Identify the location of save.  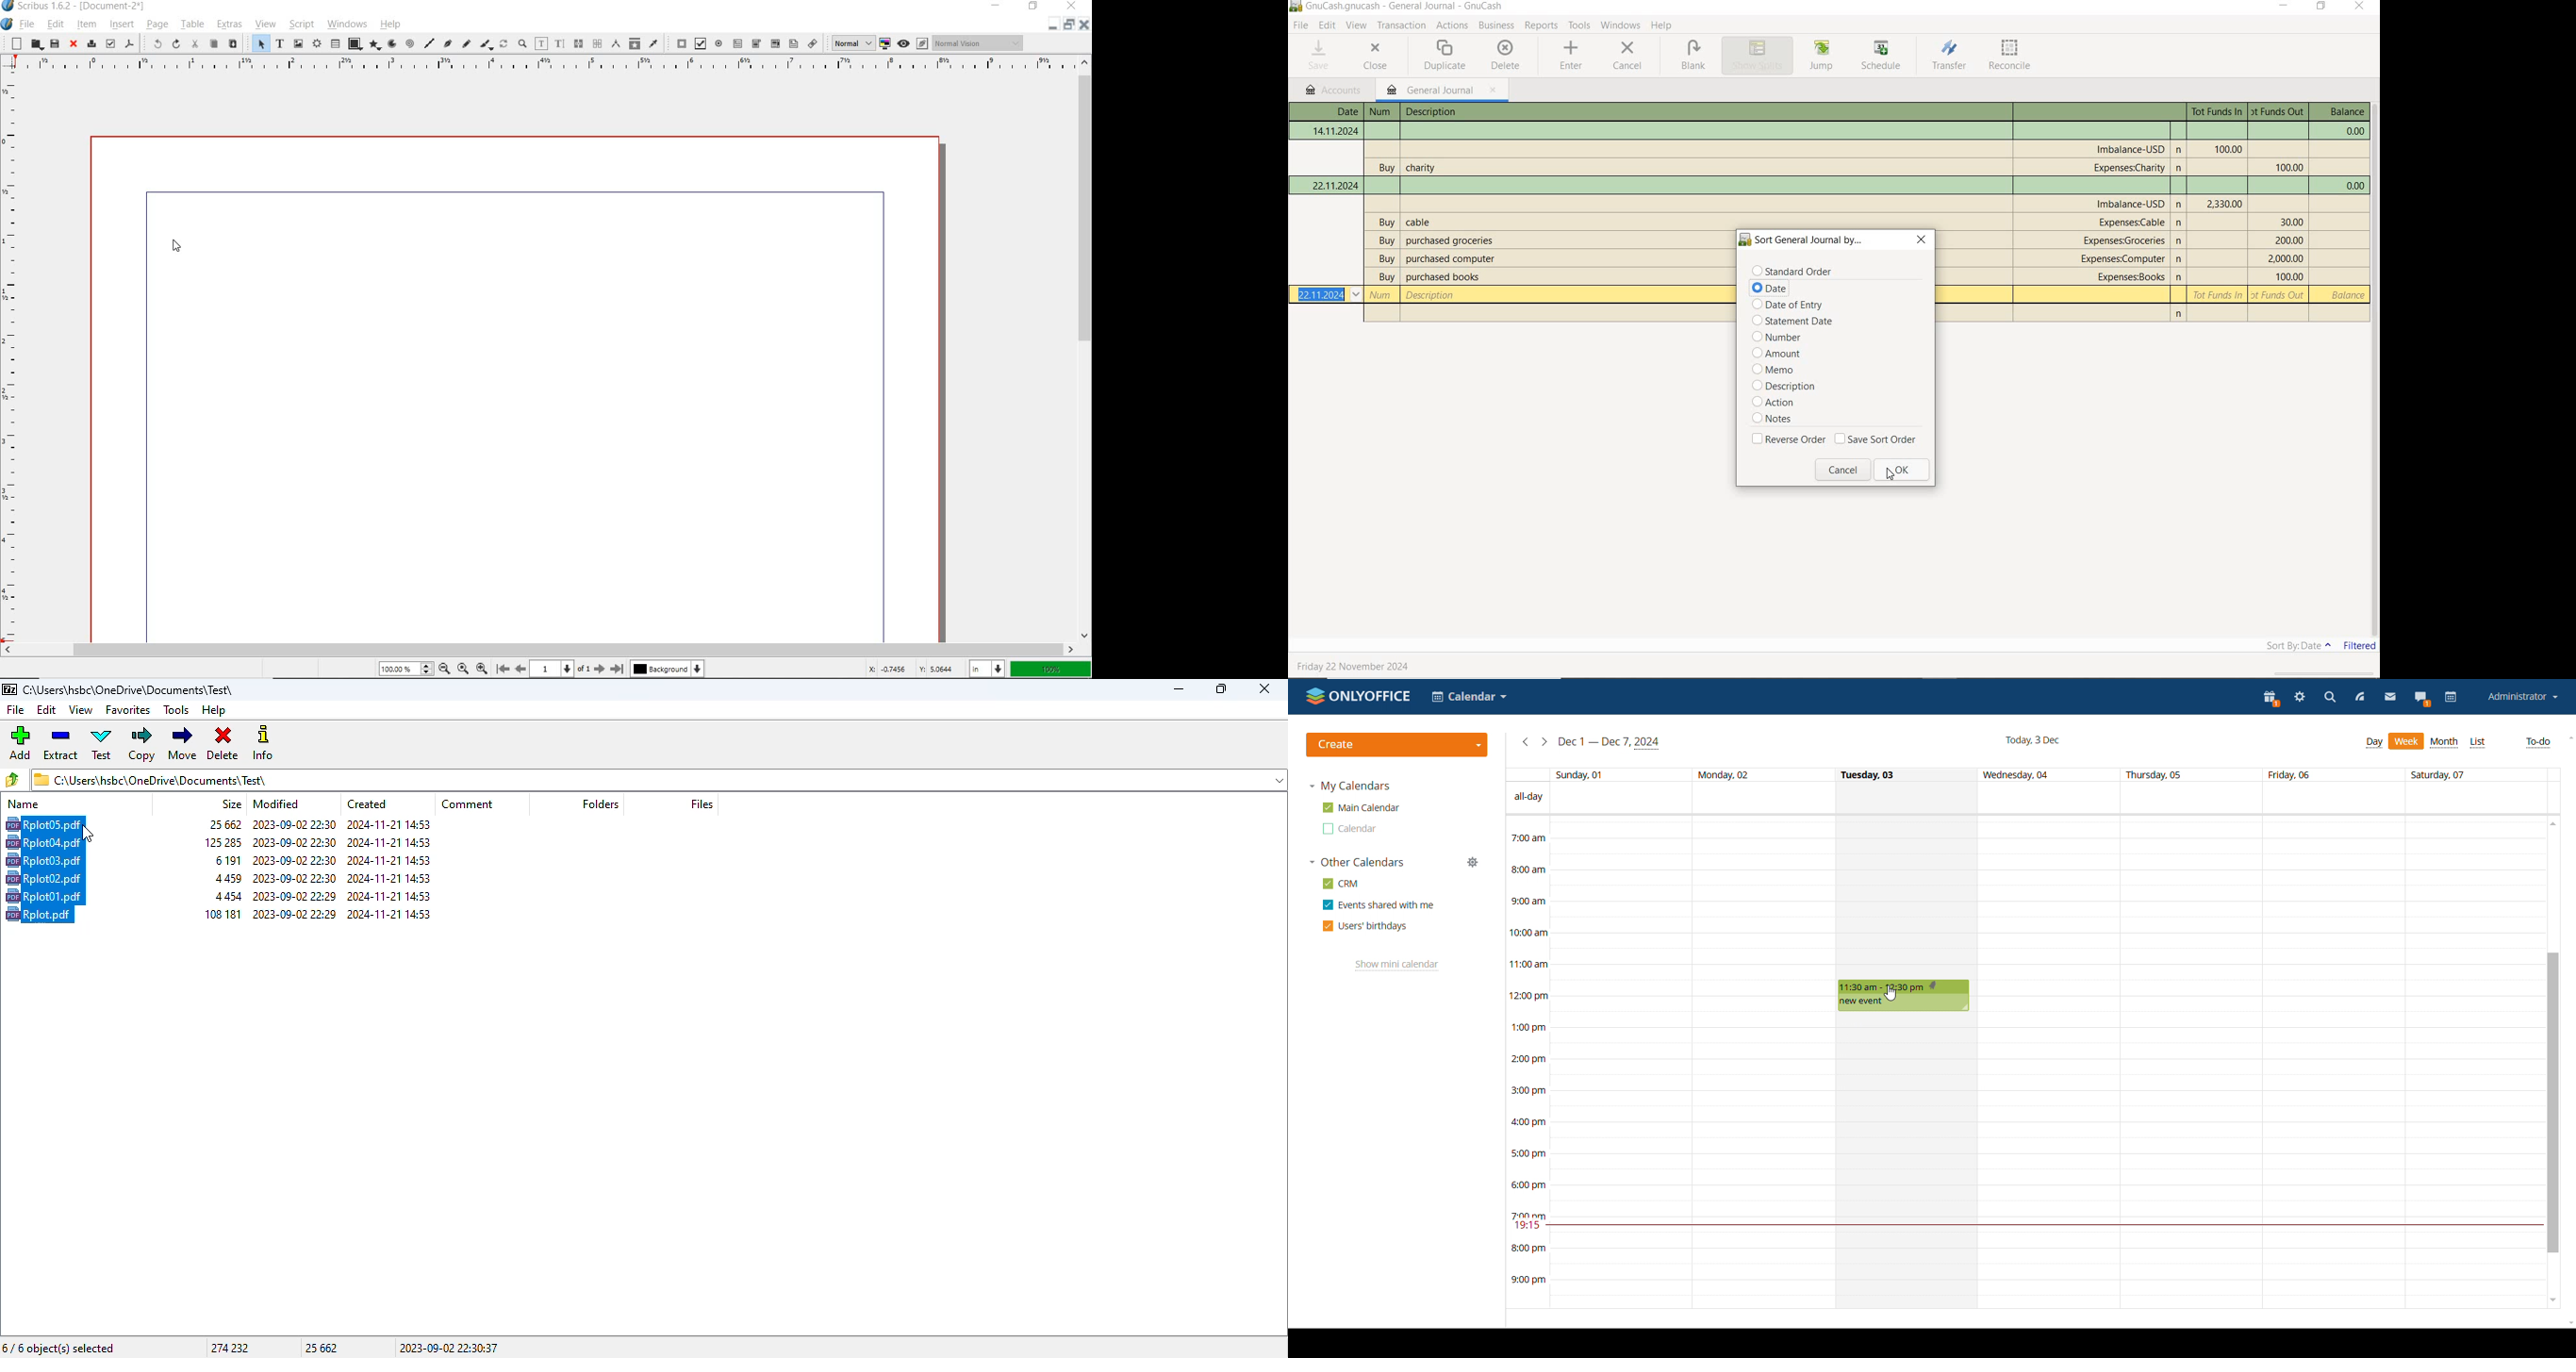
(55, 44).